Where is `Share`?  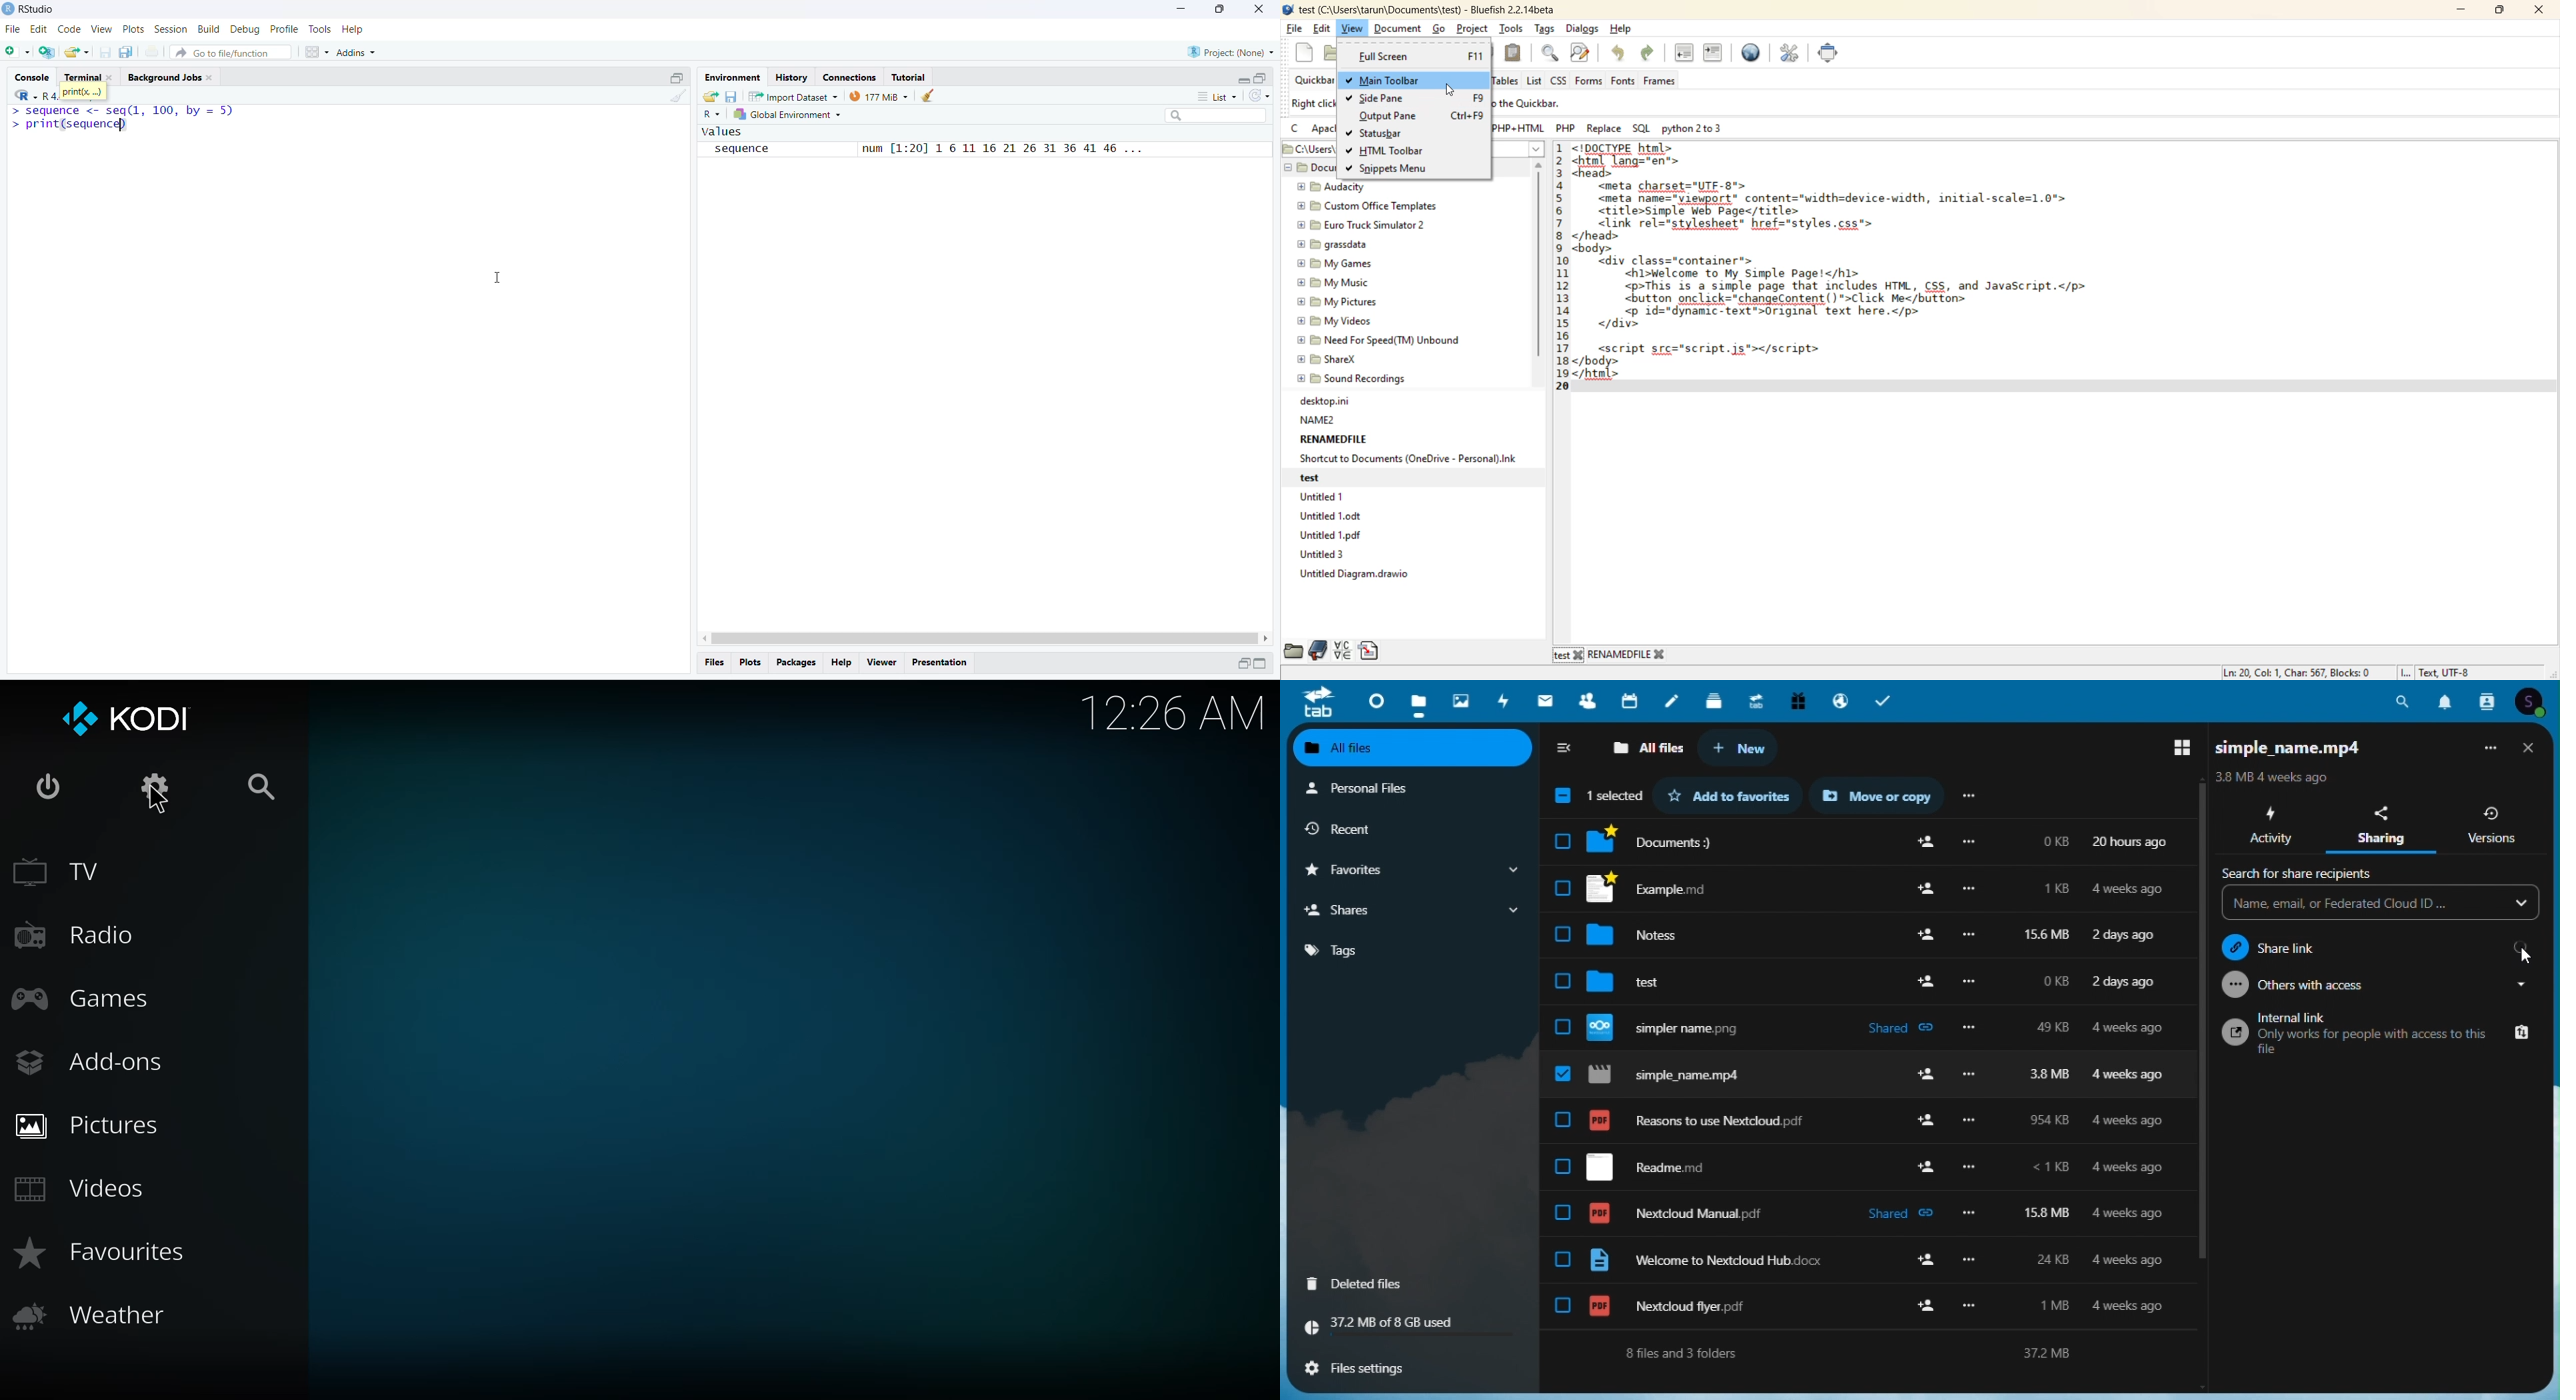
Share is located at coordinates (1414, 911).